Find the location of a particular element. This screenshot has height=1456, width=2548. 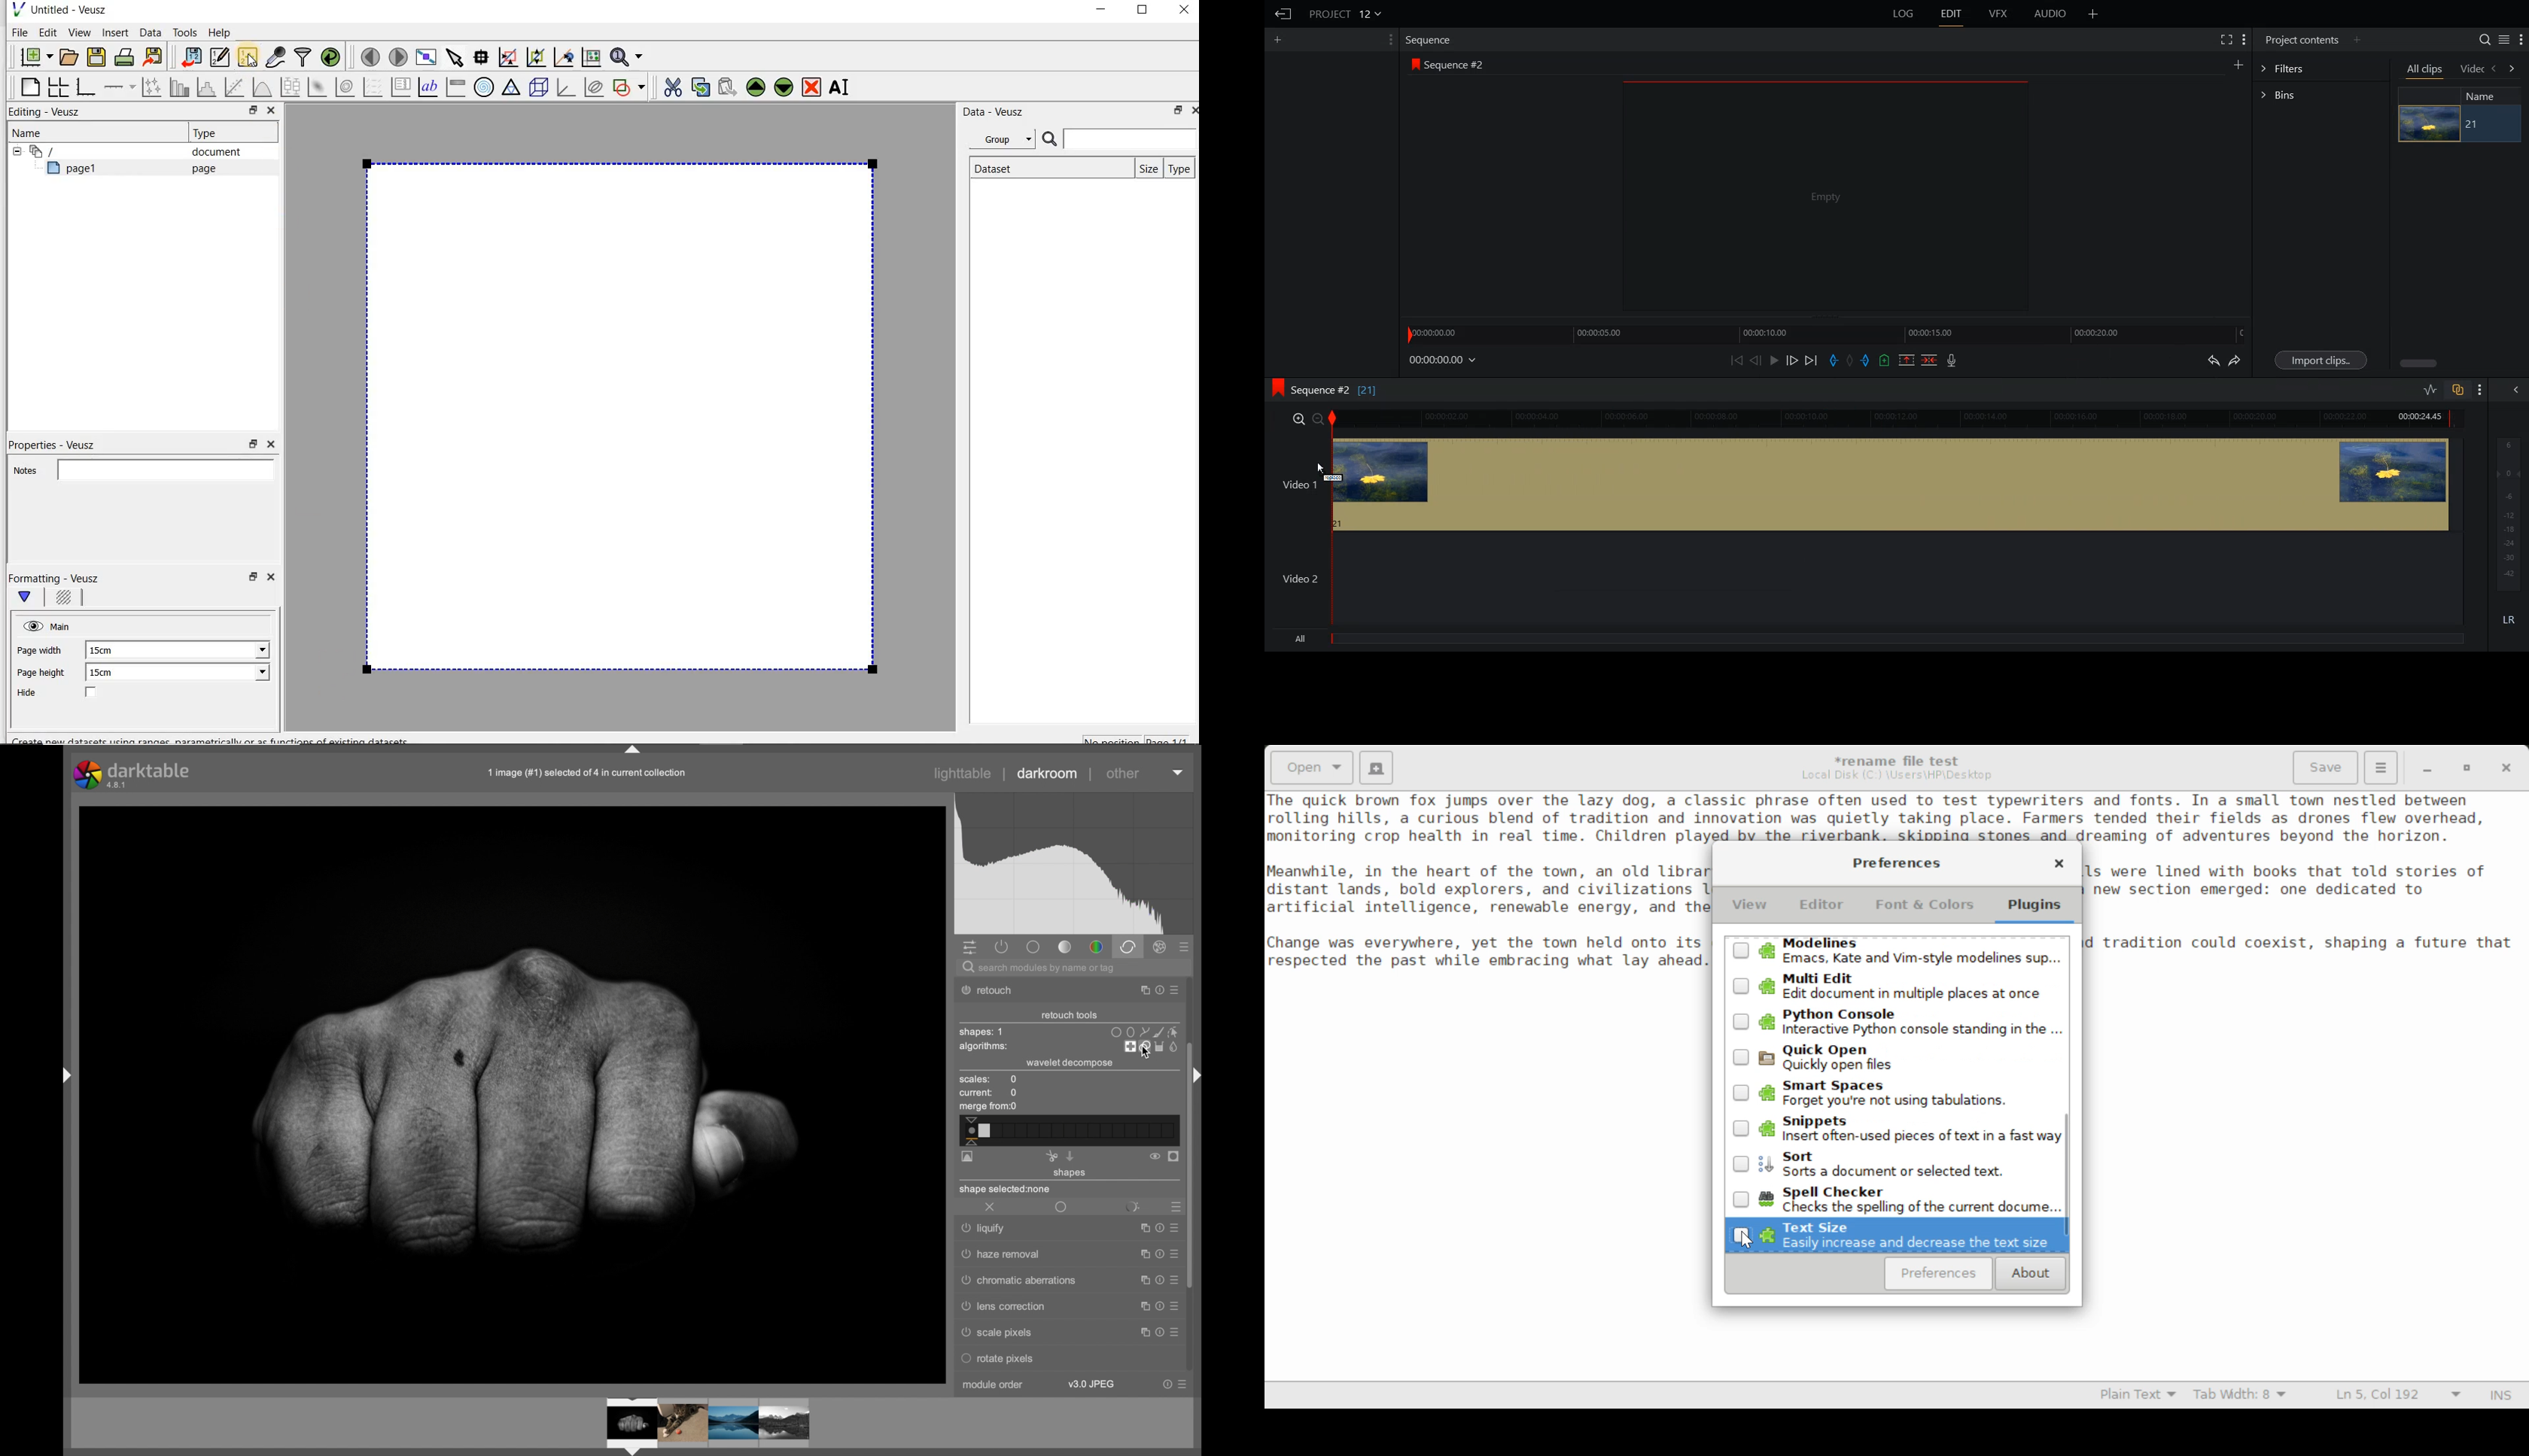

cut is located at coordinates (1051, 1156).